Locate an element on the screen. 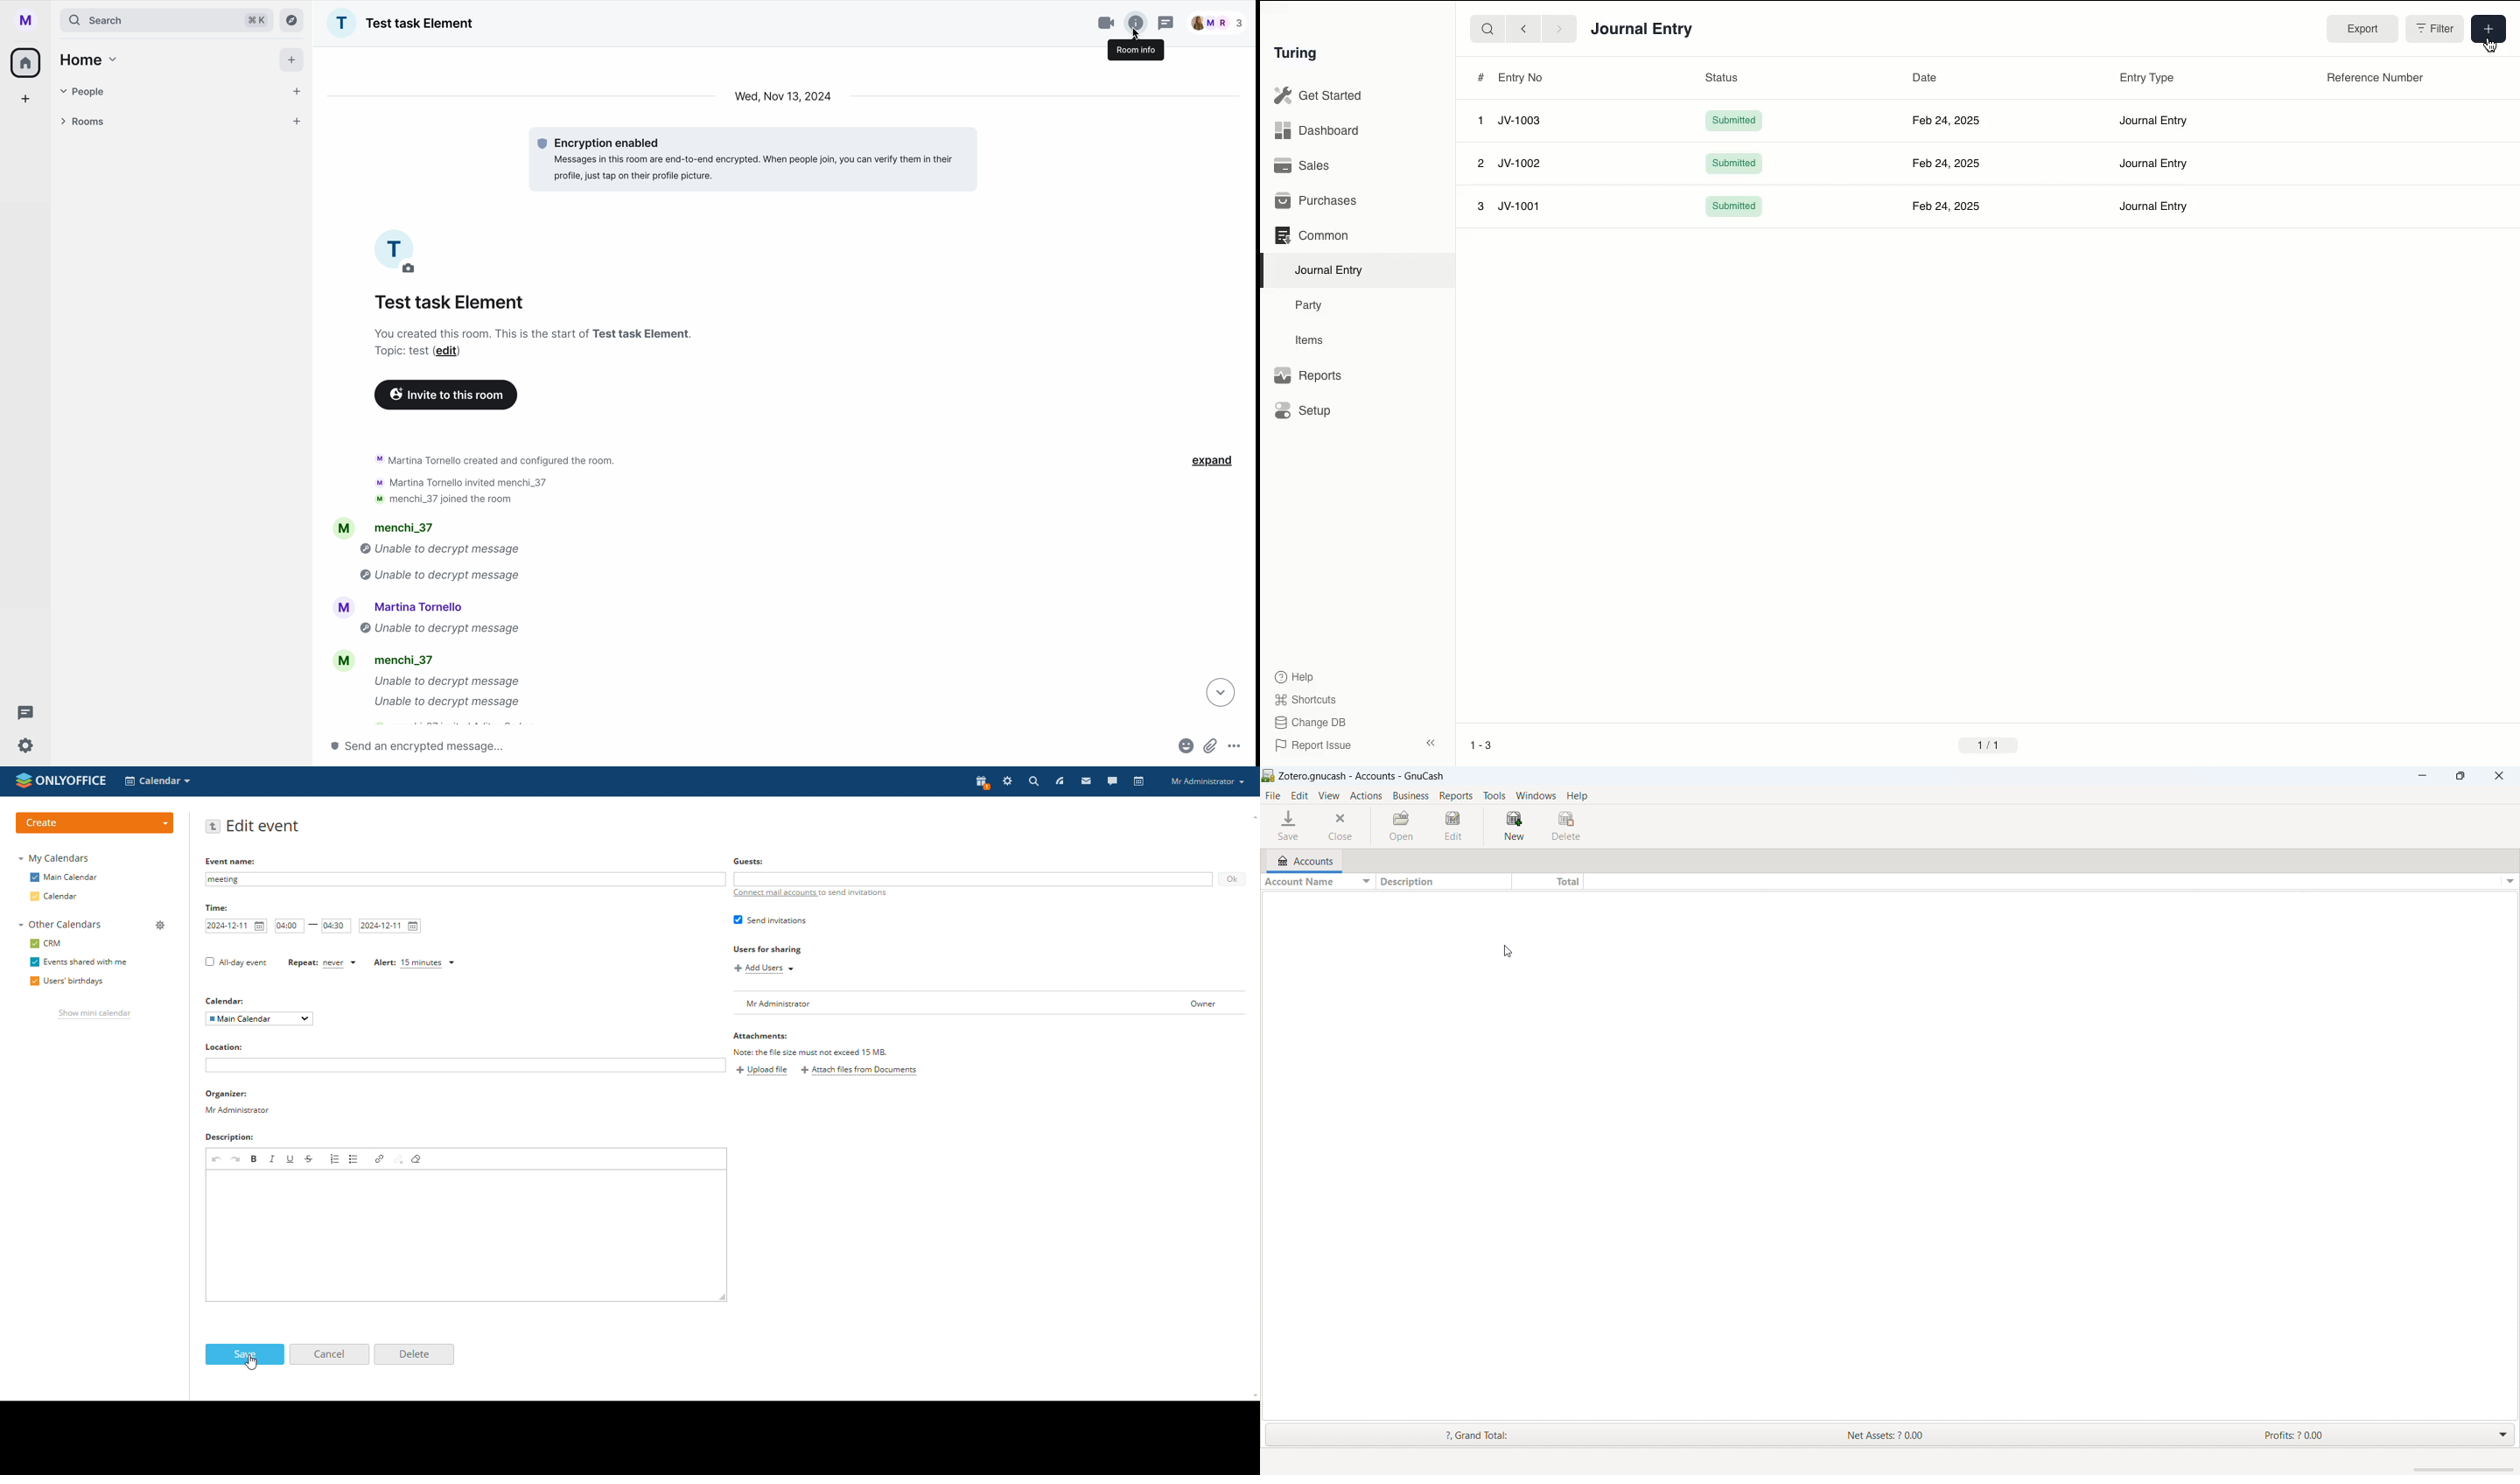  emojis is located at coordinates (1185, 747).